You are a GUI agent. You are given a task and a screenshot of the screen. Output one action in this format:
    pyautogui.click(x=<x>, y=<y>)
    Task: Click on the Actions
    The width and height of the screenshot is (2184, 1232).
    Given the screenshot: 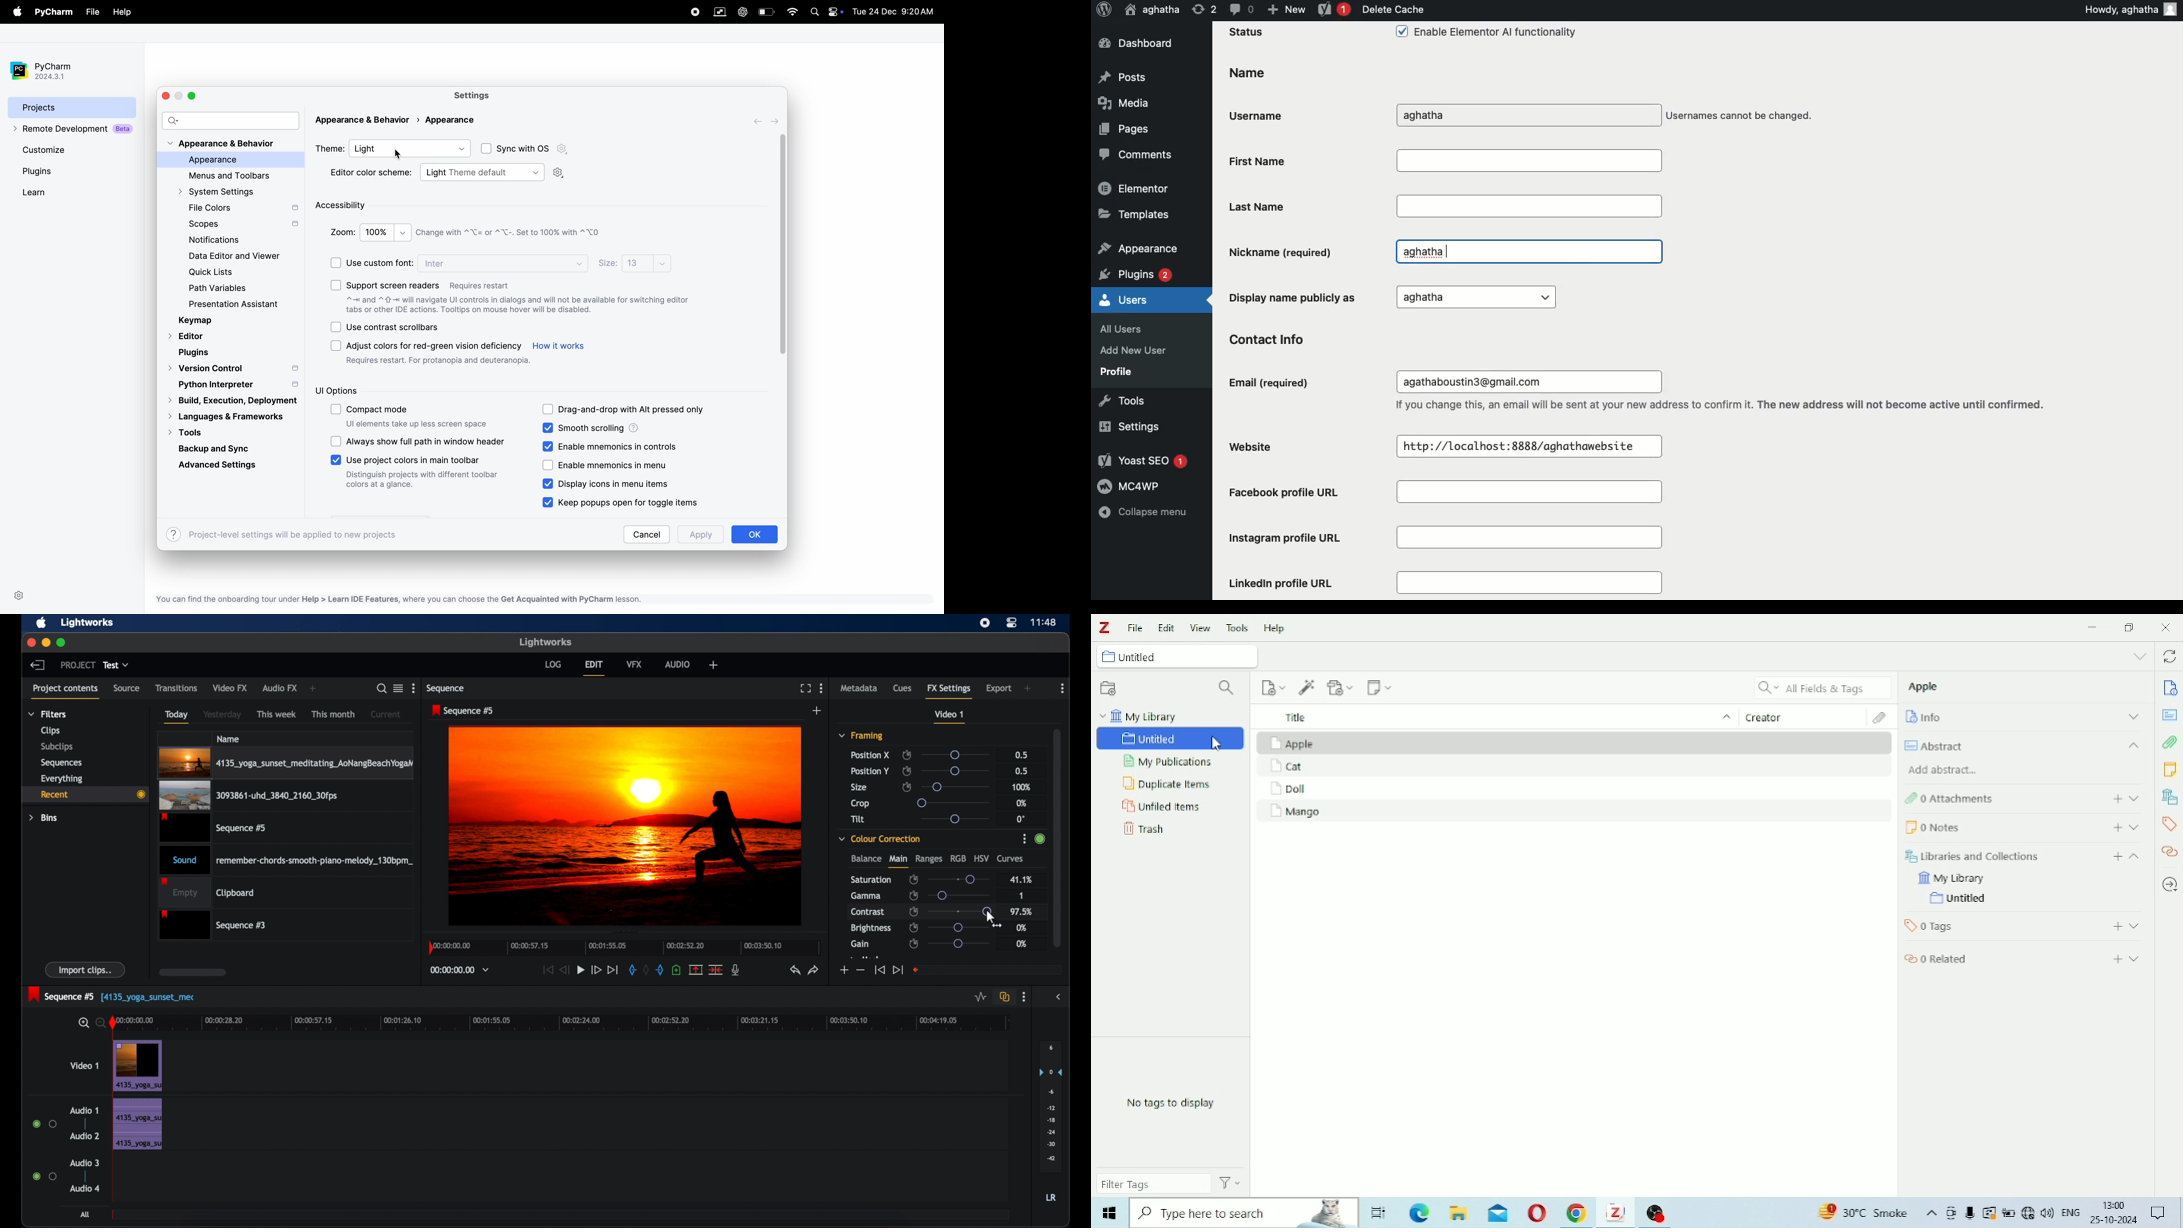 What is the action you would take?
    pyautogui.click(x=1233, y=1183)
    